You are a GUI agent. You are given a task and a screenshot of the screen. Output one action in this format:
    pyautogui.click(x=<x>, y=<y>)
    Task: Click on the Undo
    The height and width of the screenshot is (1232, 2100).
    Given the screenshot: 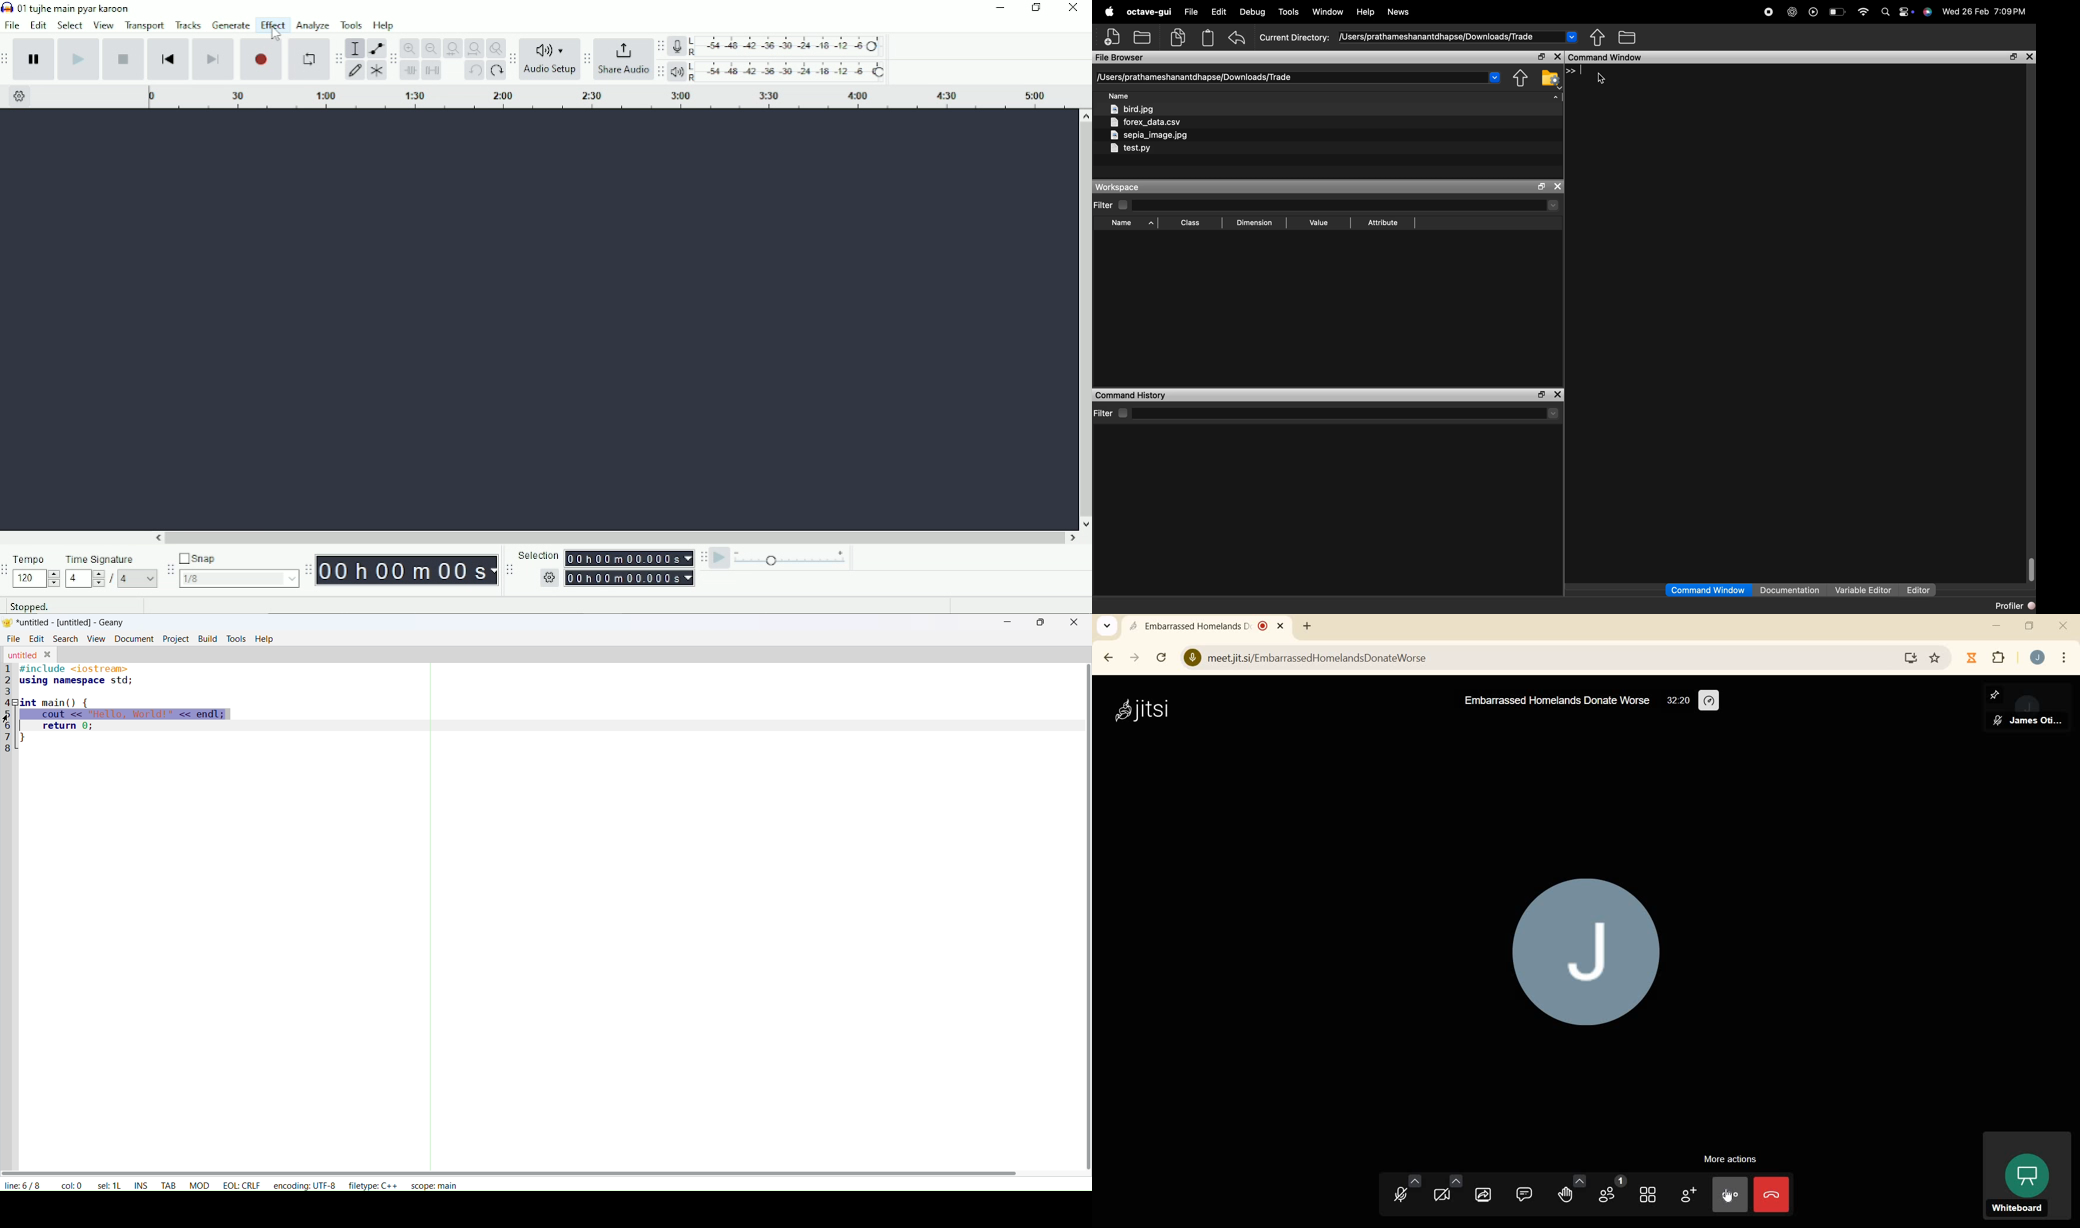 What is the action you would take?
    pyautogui.click(x=475, y=71)
    